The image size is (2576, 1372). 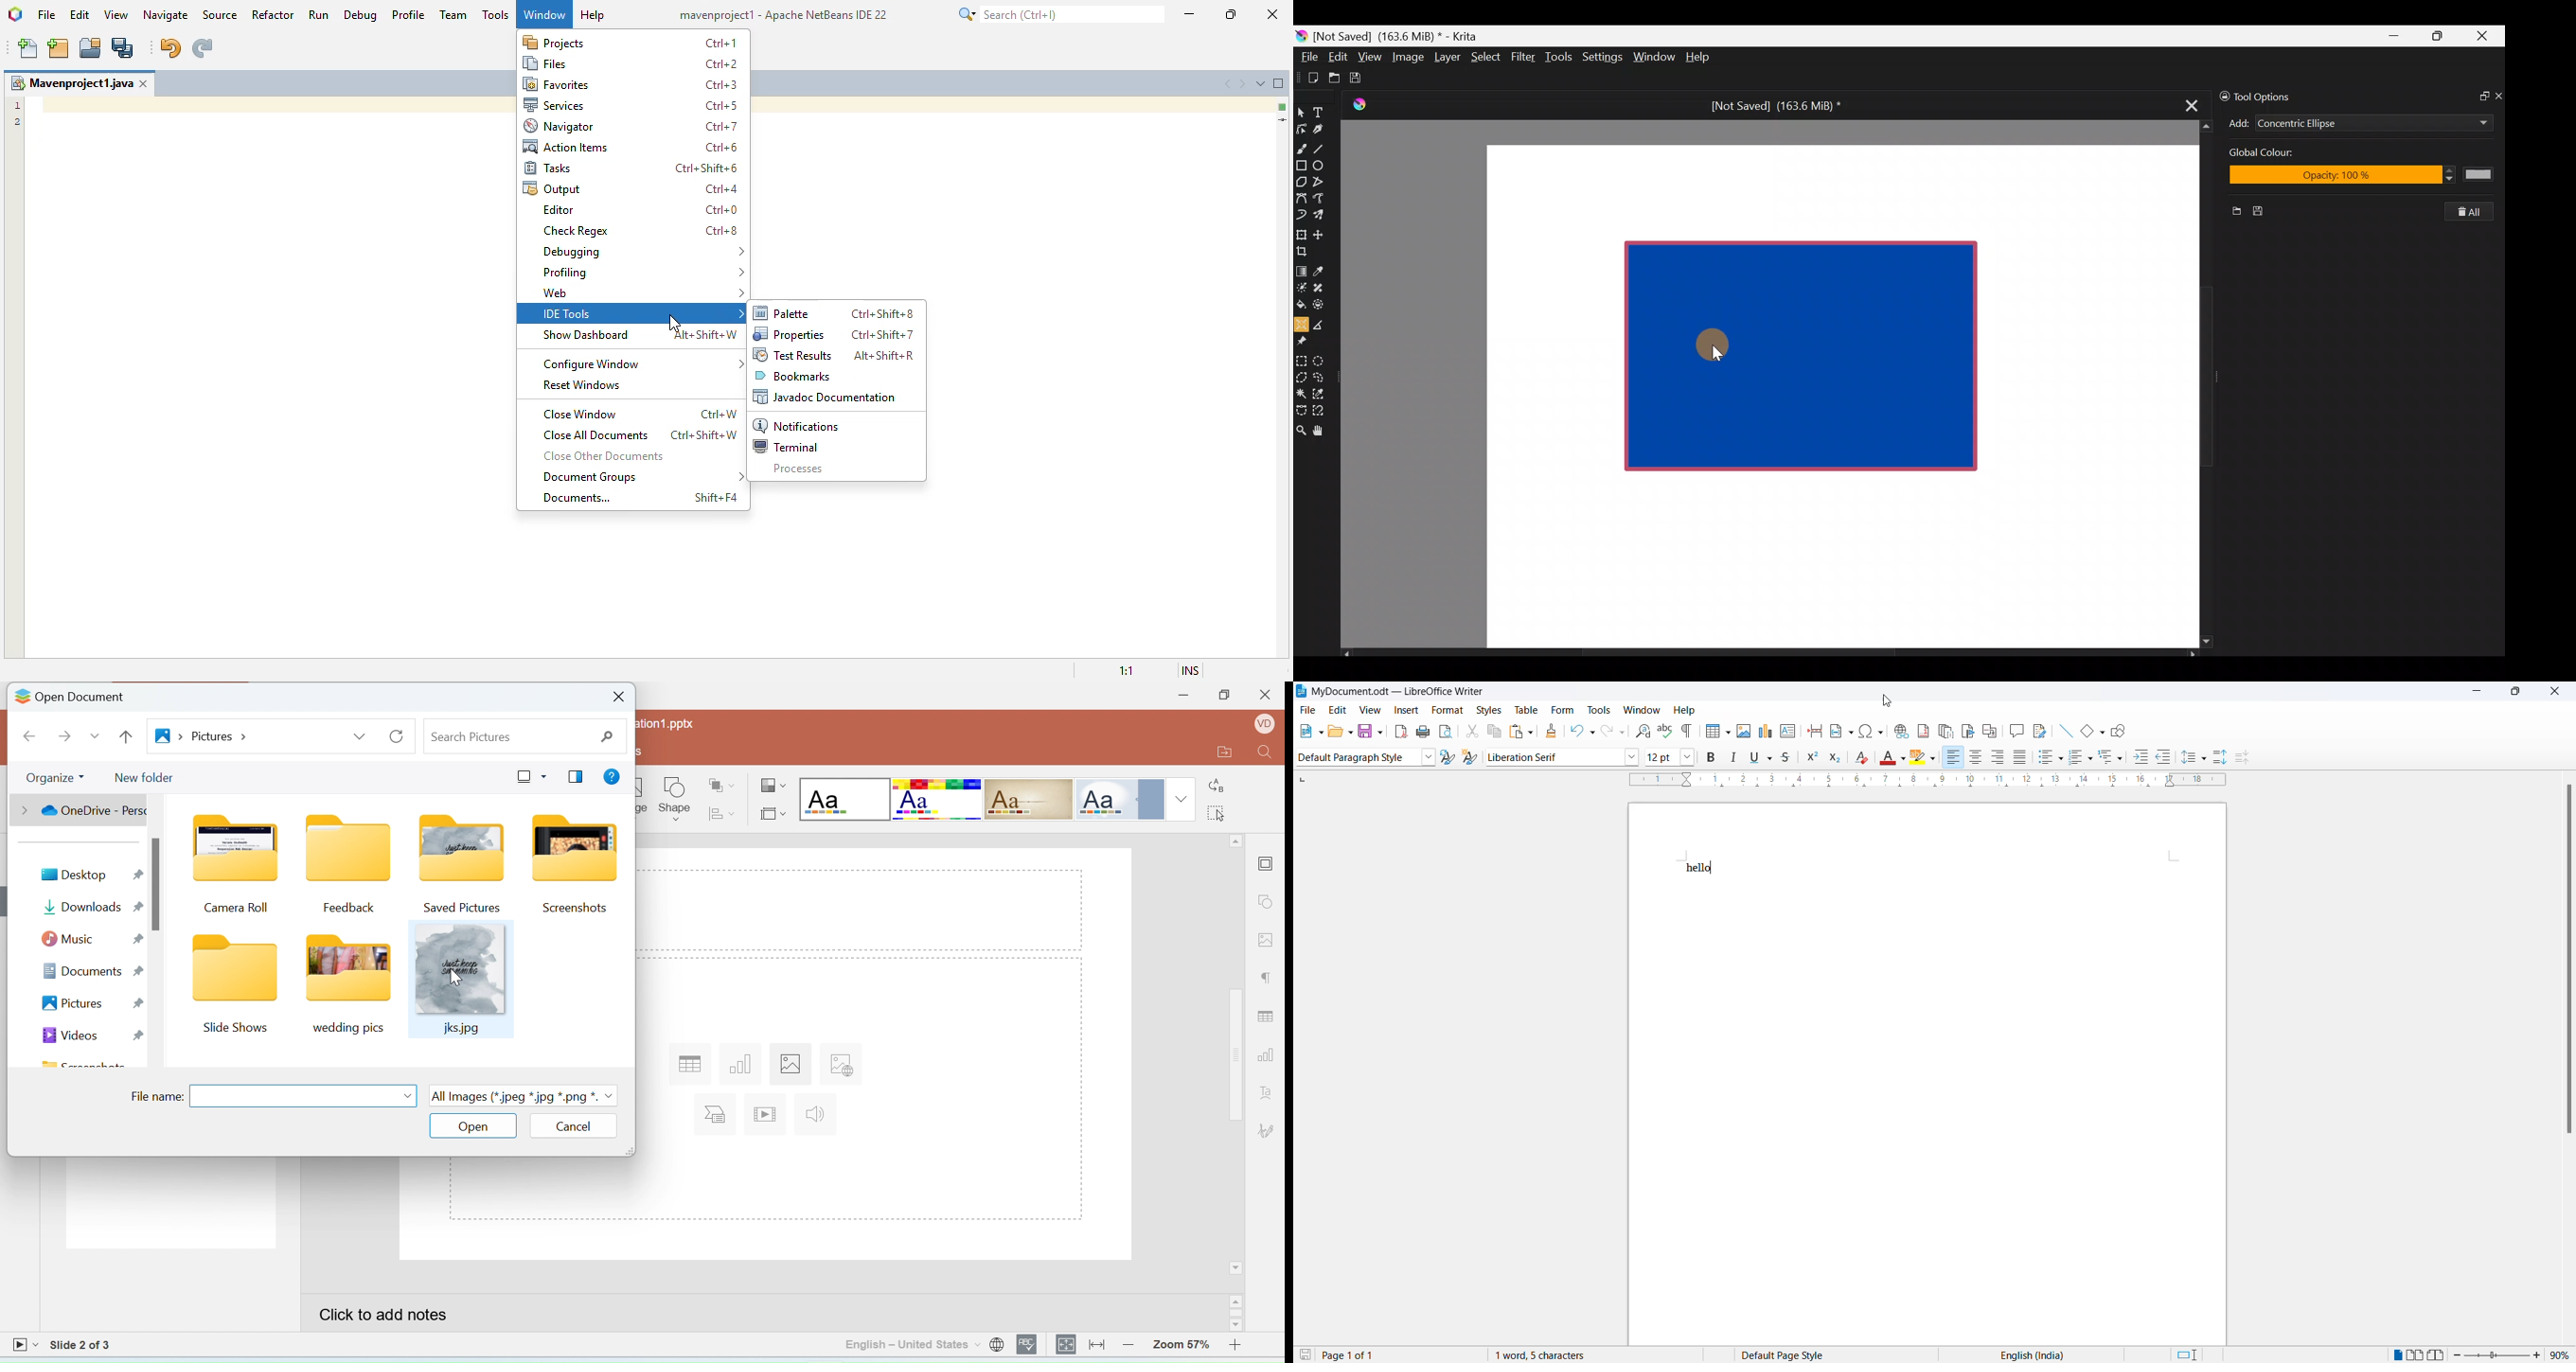 What do you see at coordinates (774, 787) in the screenshot?
I see `Change color theme` at bounding box center [774, 787].